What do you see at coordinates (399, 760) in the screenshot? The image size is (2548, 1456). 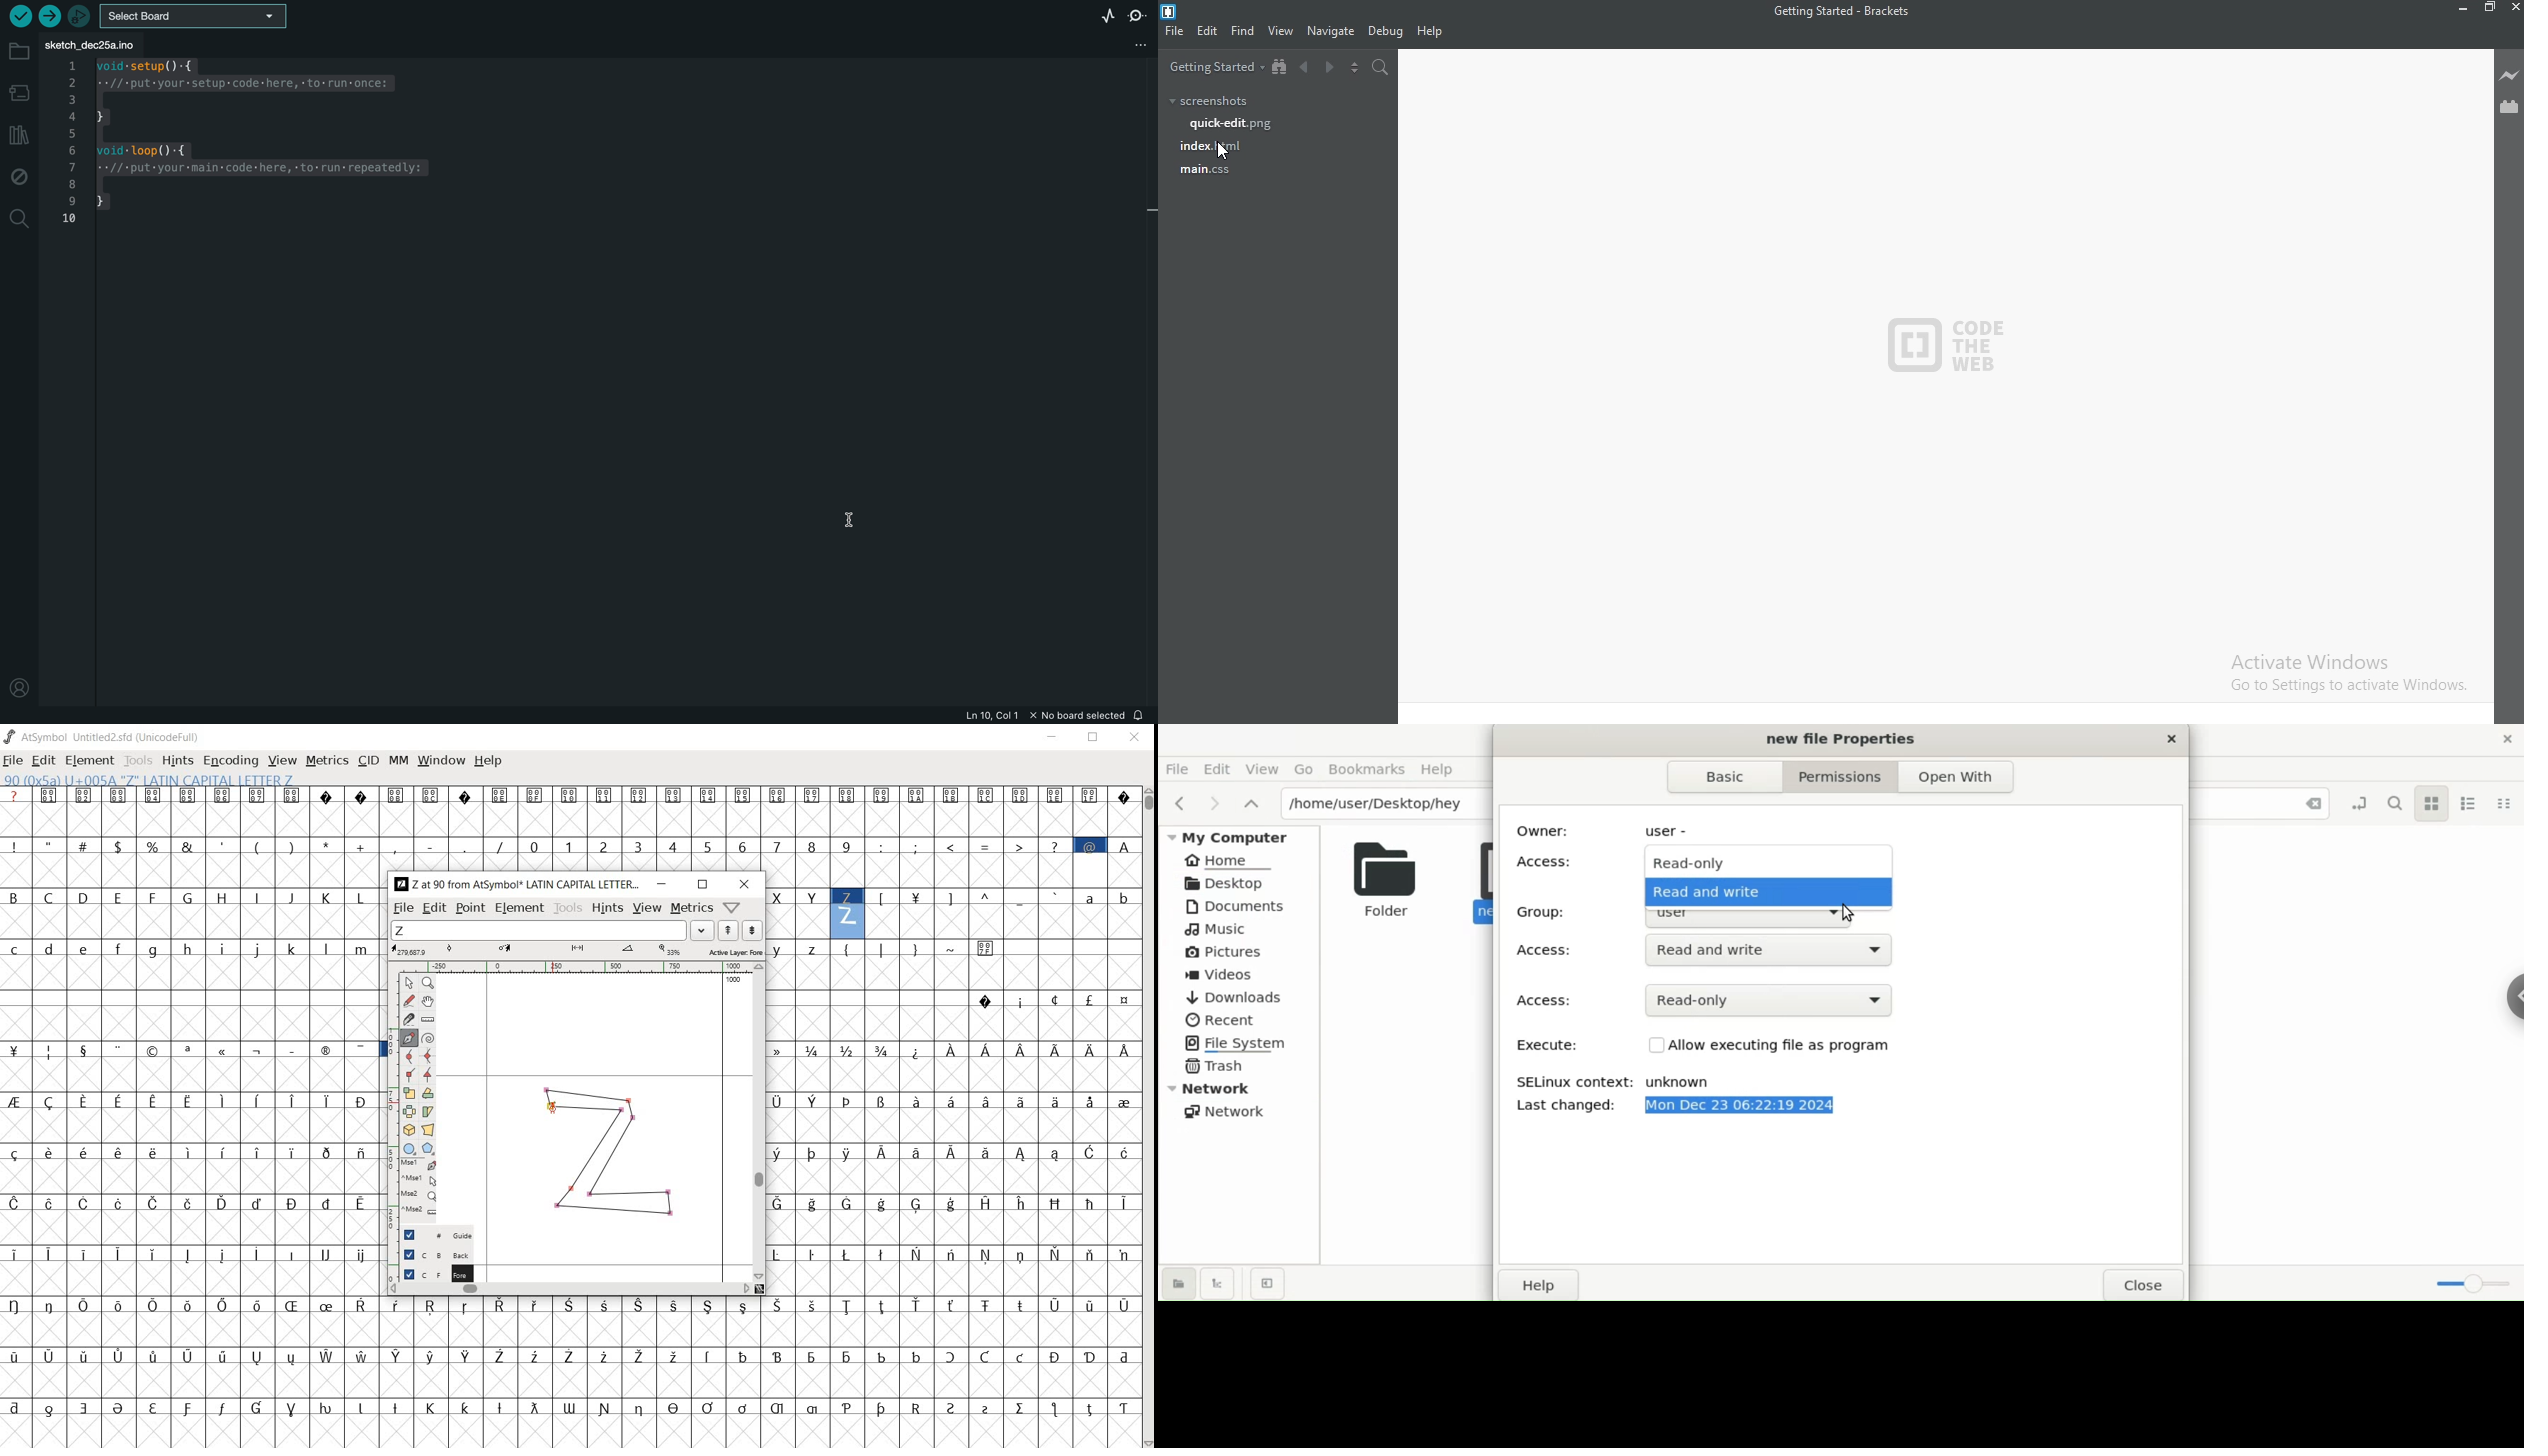 I see `mm` at bounding box center [399, 760].